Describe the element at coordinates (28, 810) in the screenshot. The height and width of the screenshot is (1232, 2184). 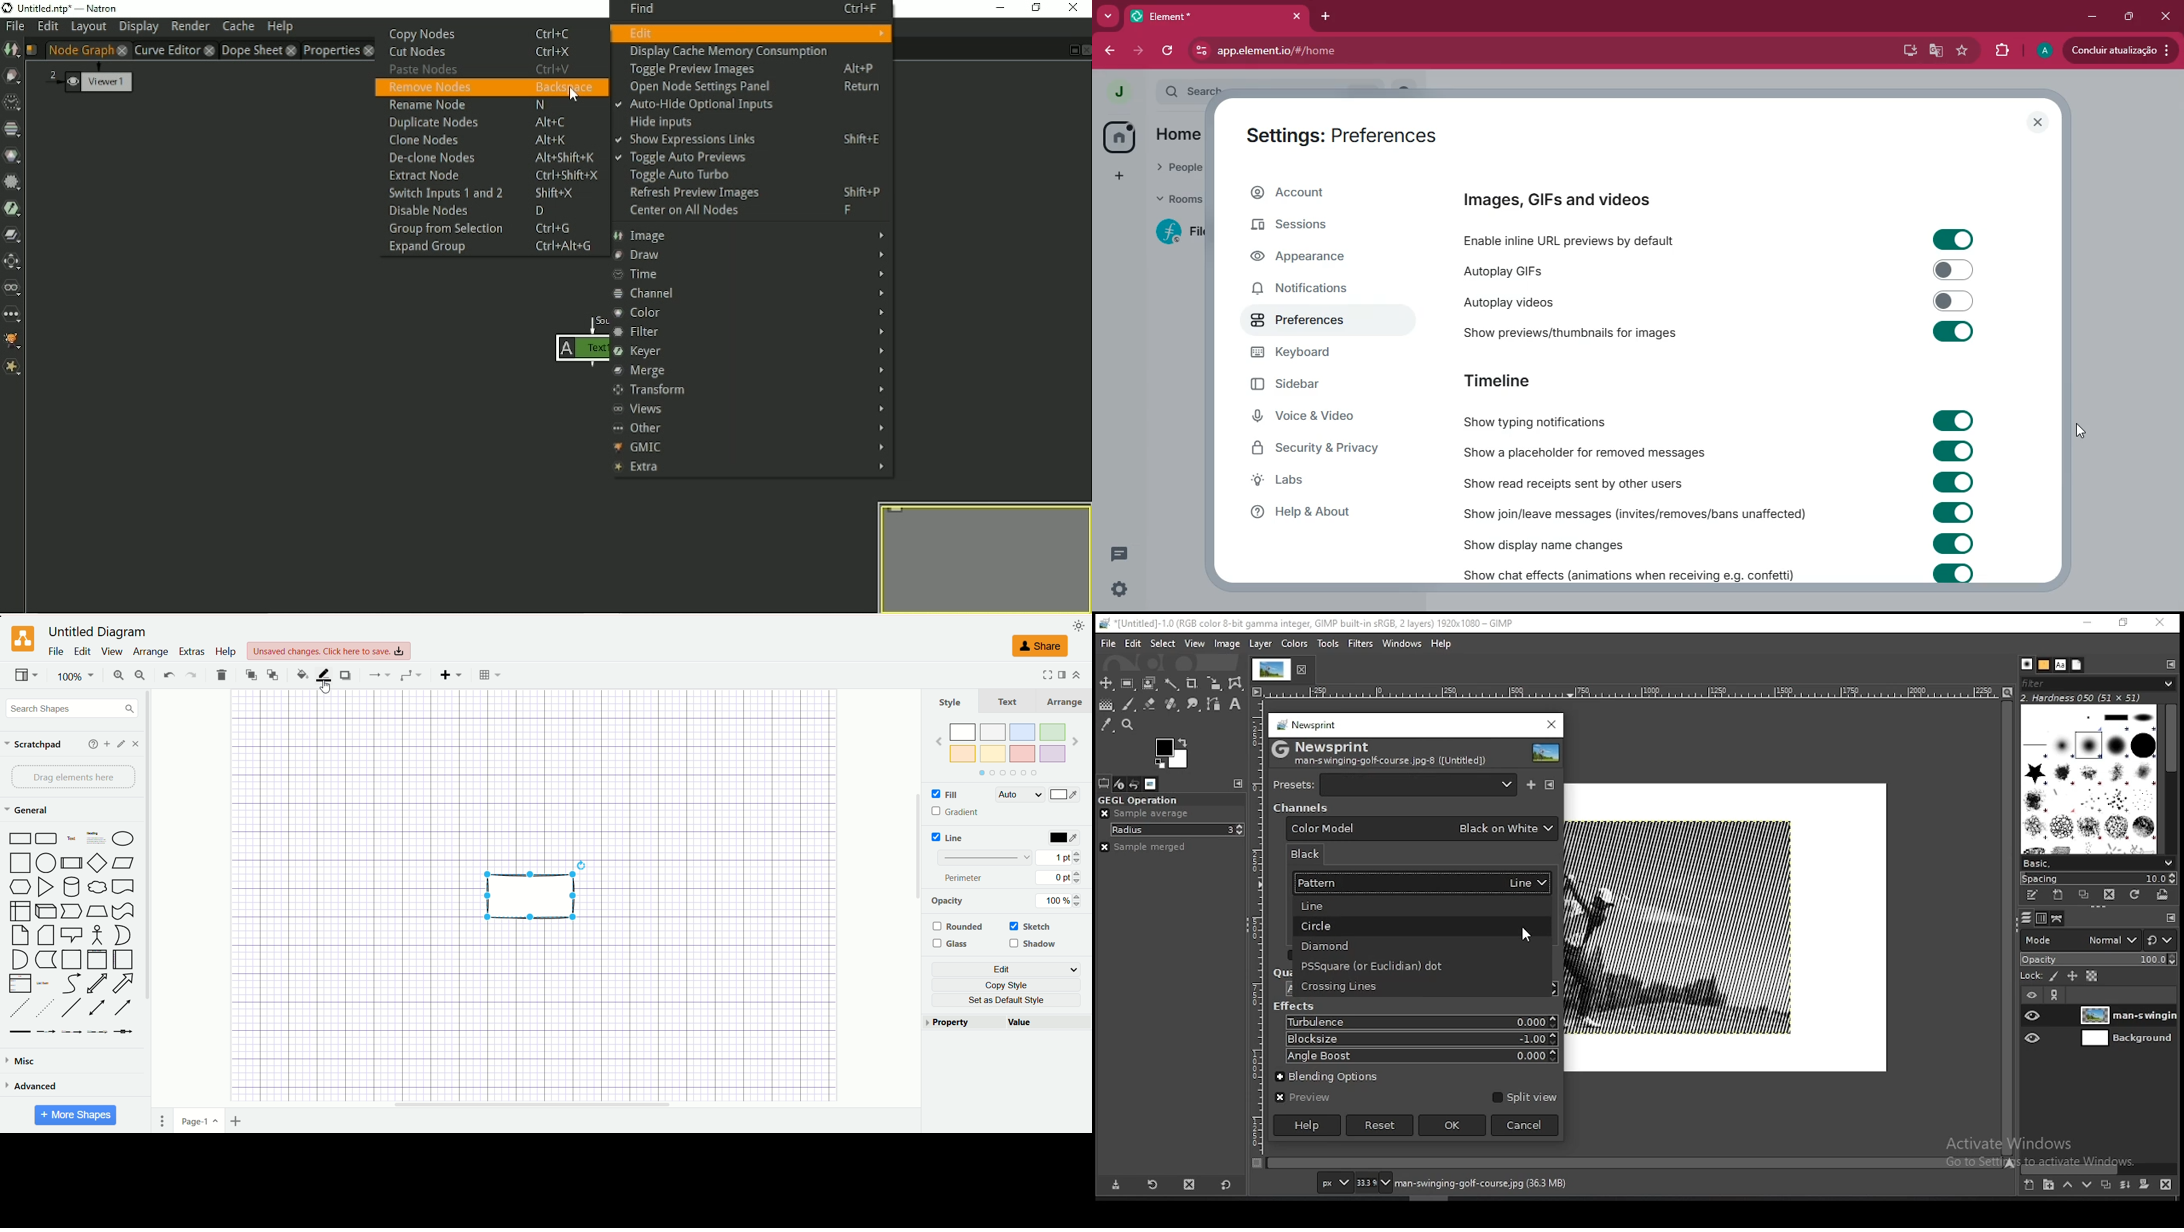
I see `general` at that location.